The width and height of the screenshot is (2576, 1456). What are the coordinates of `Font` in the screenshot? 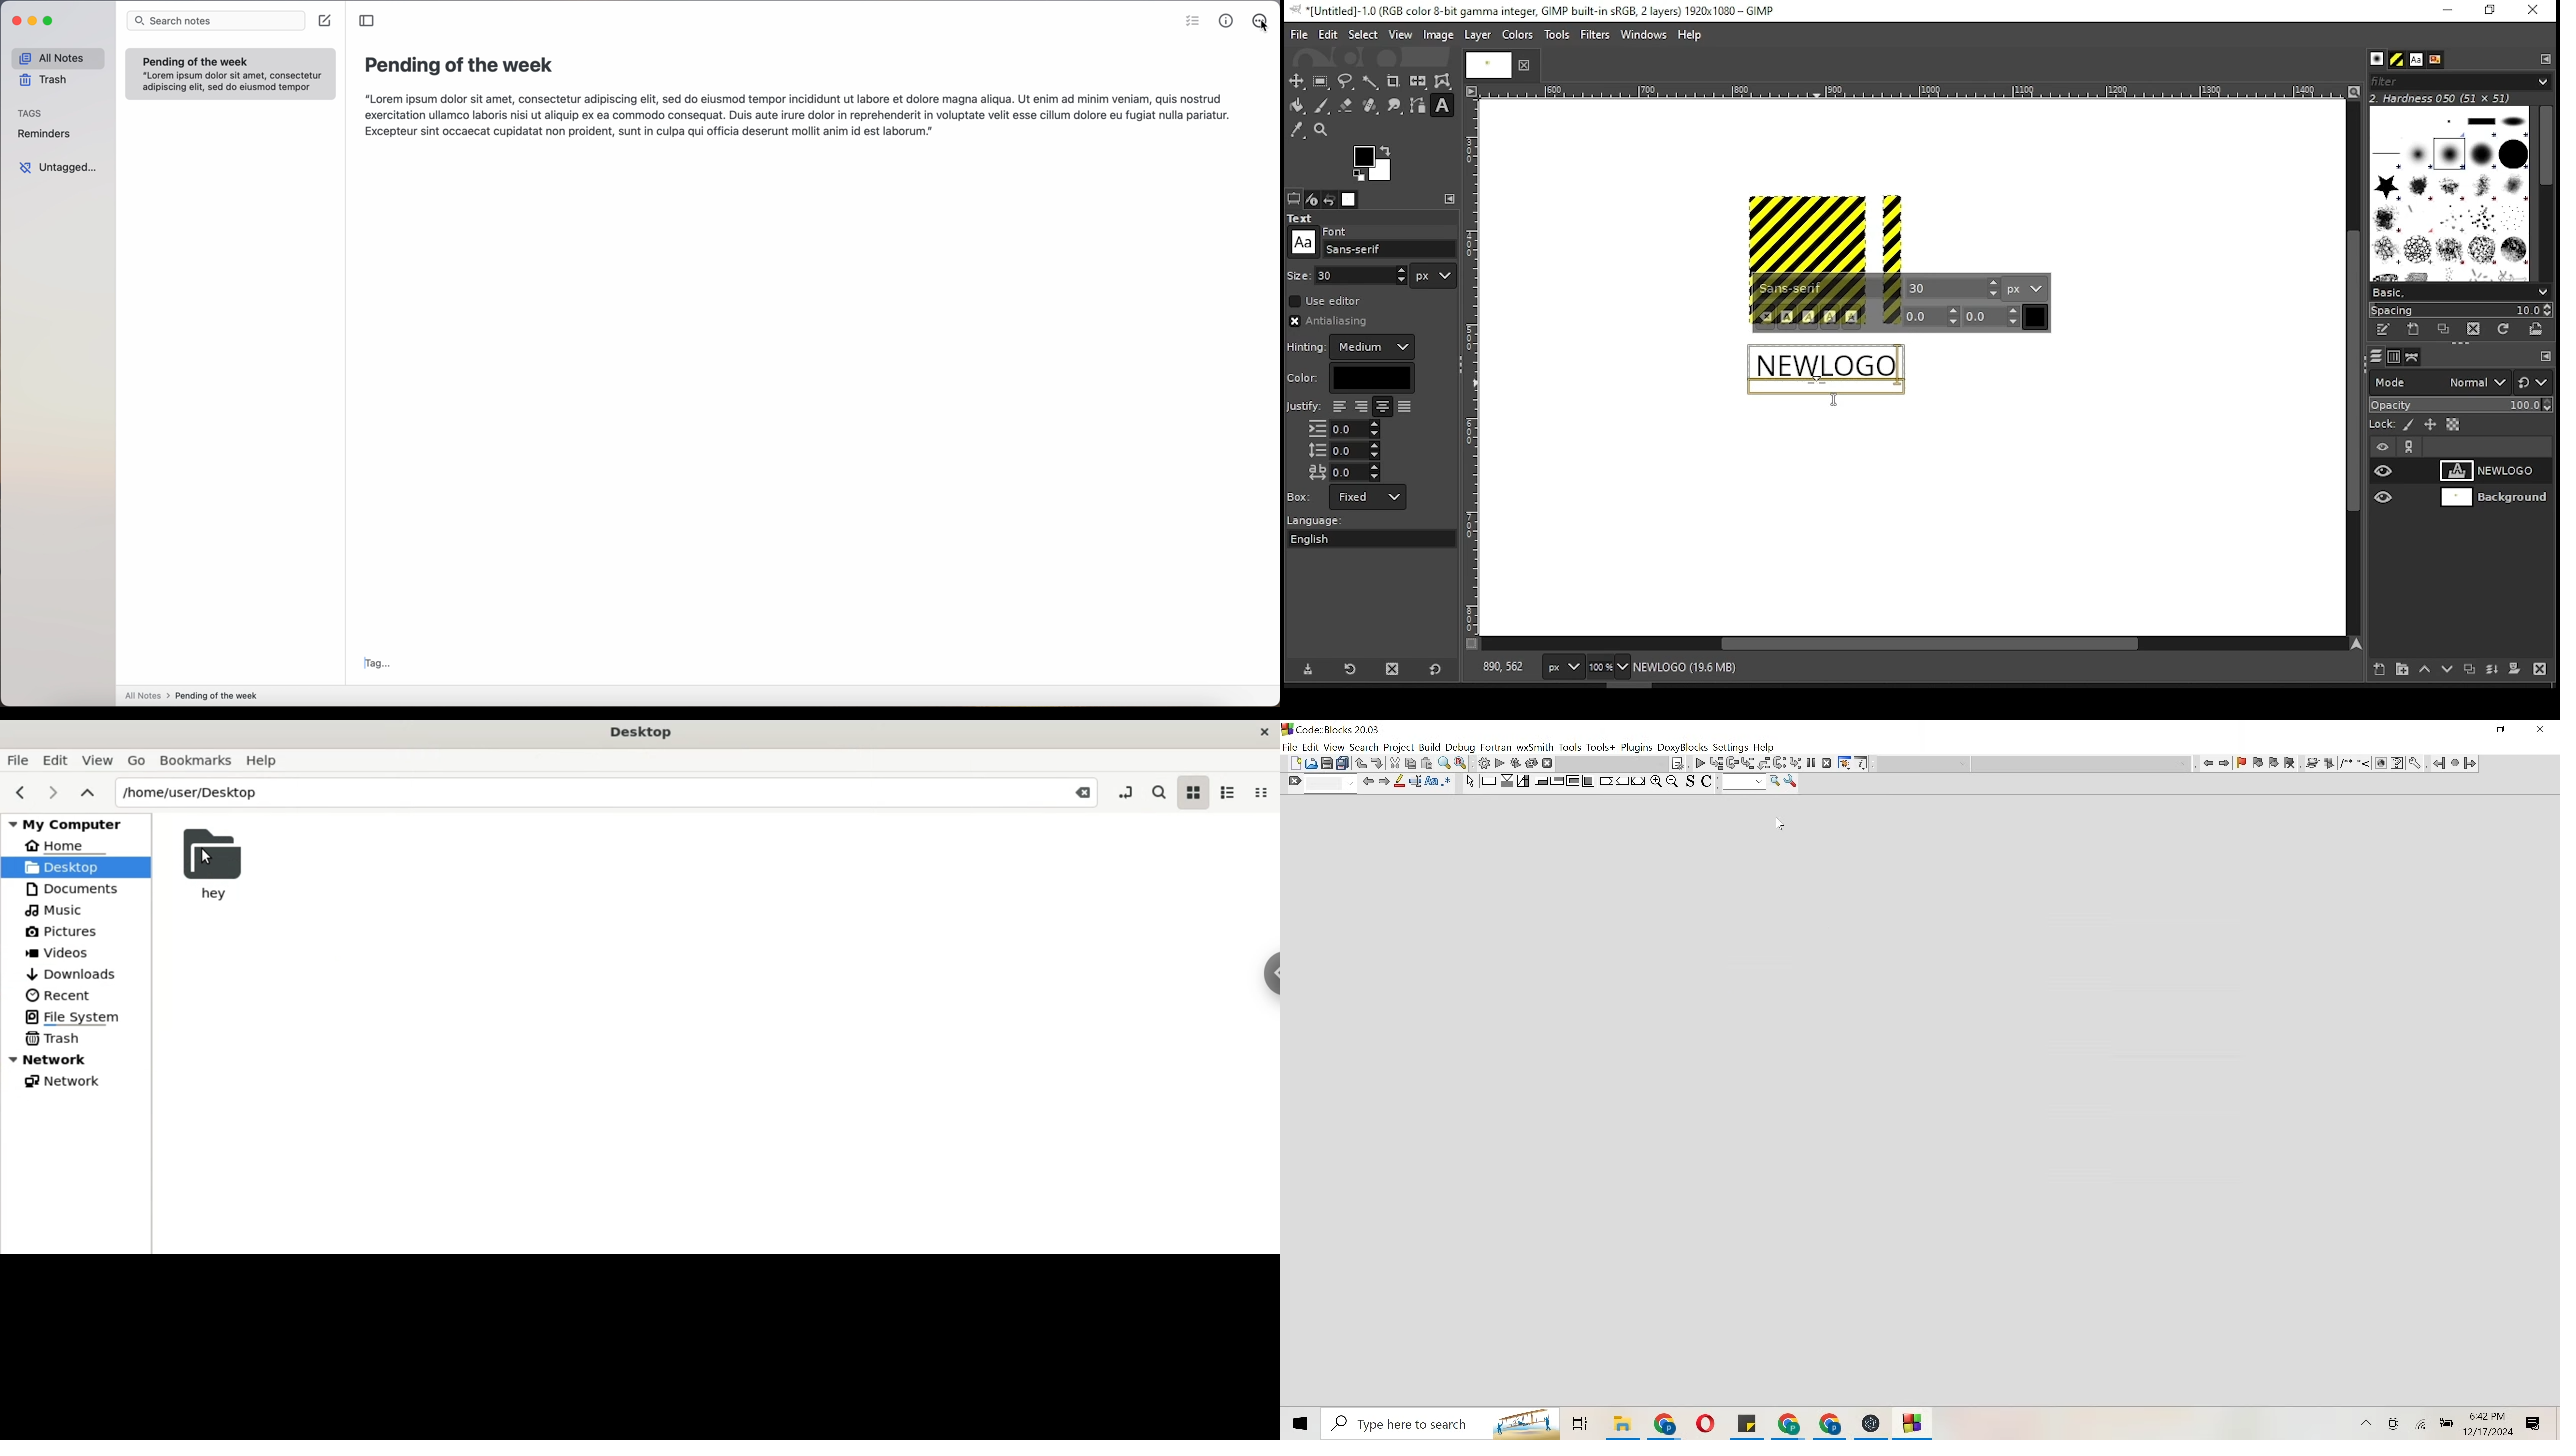 It's located at (1433, 782).